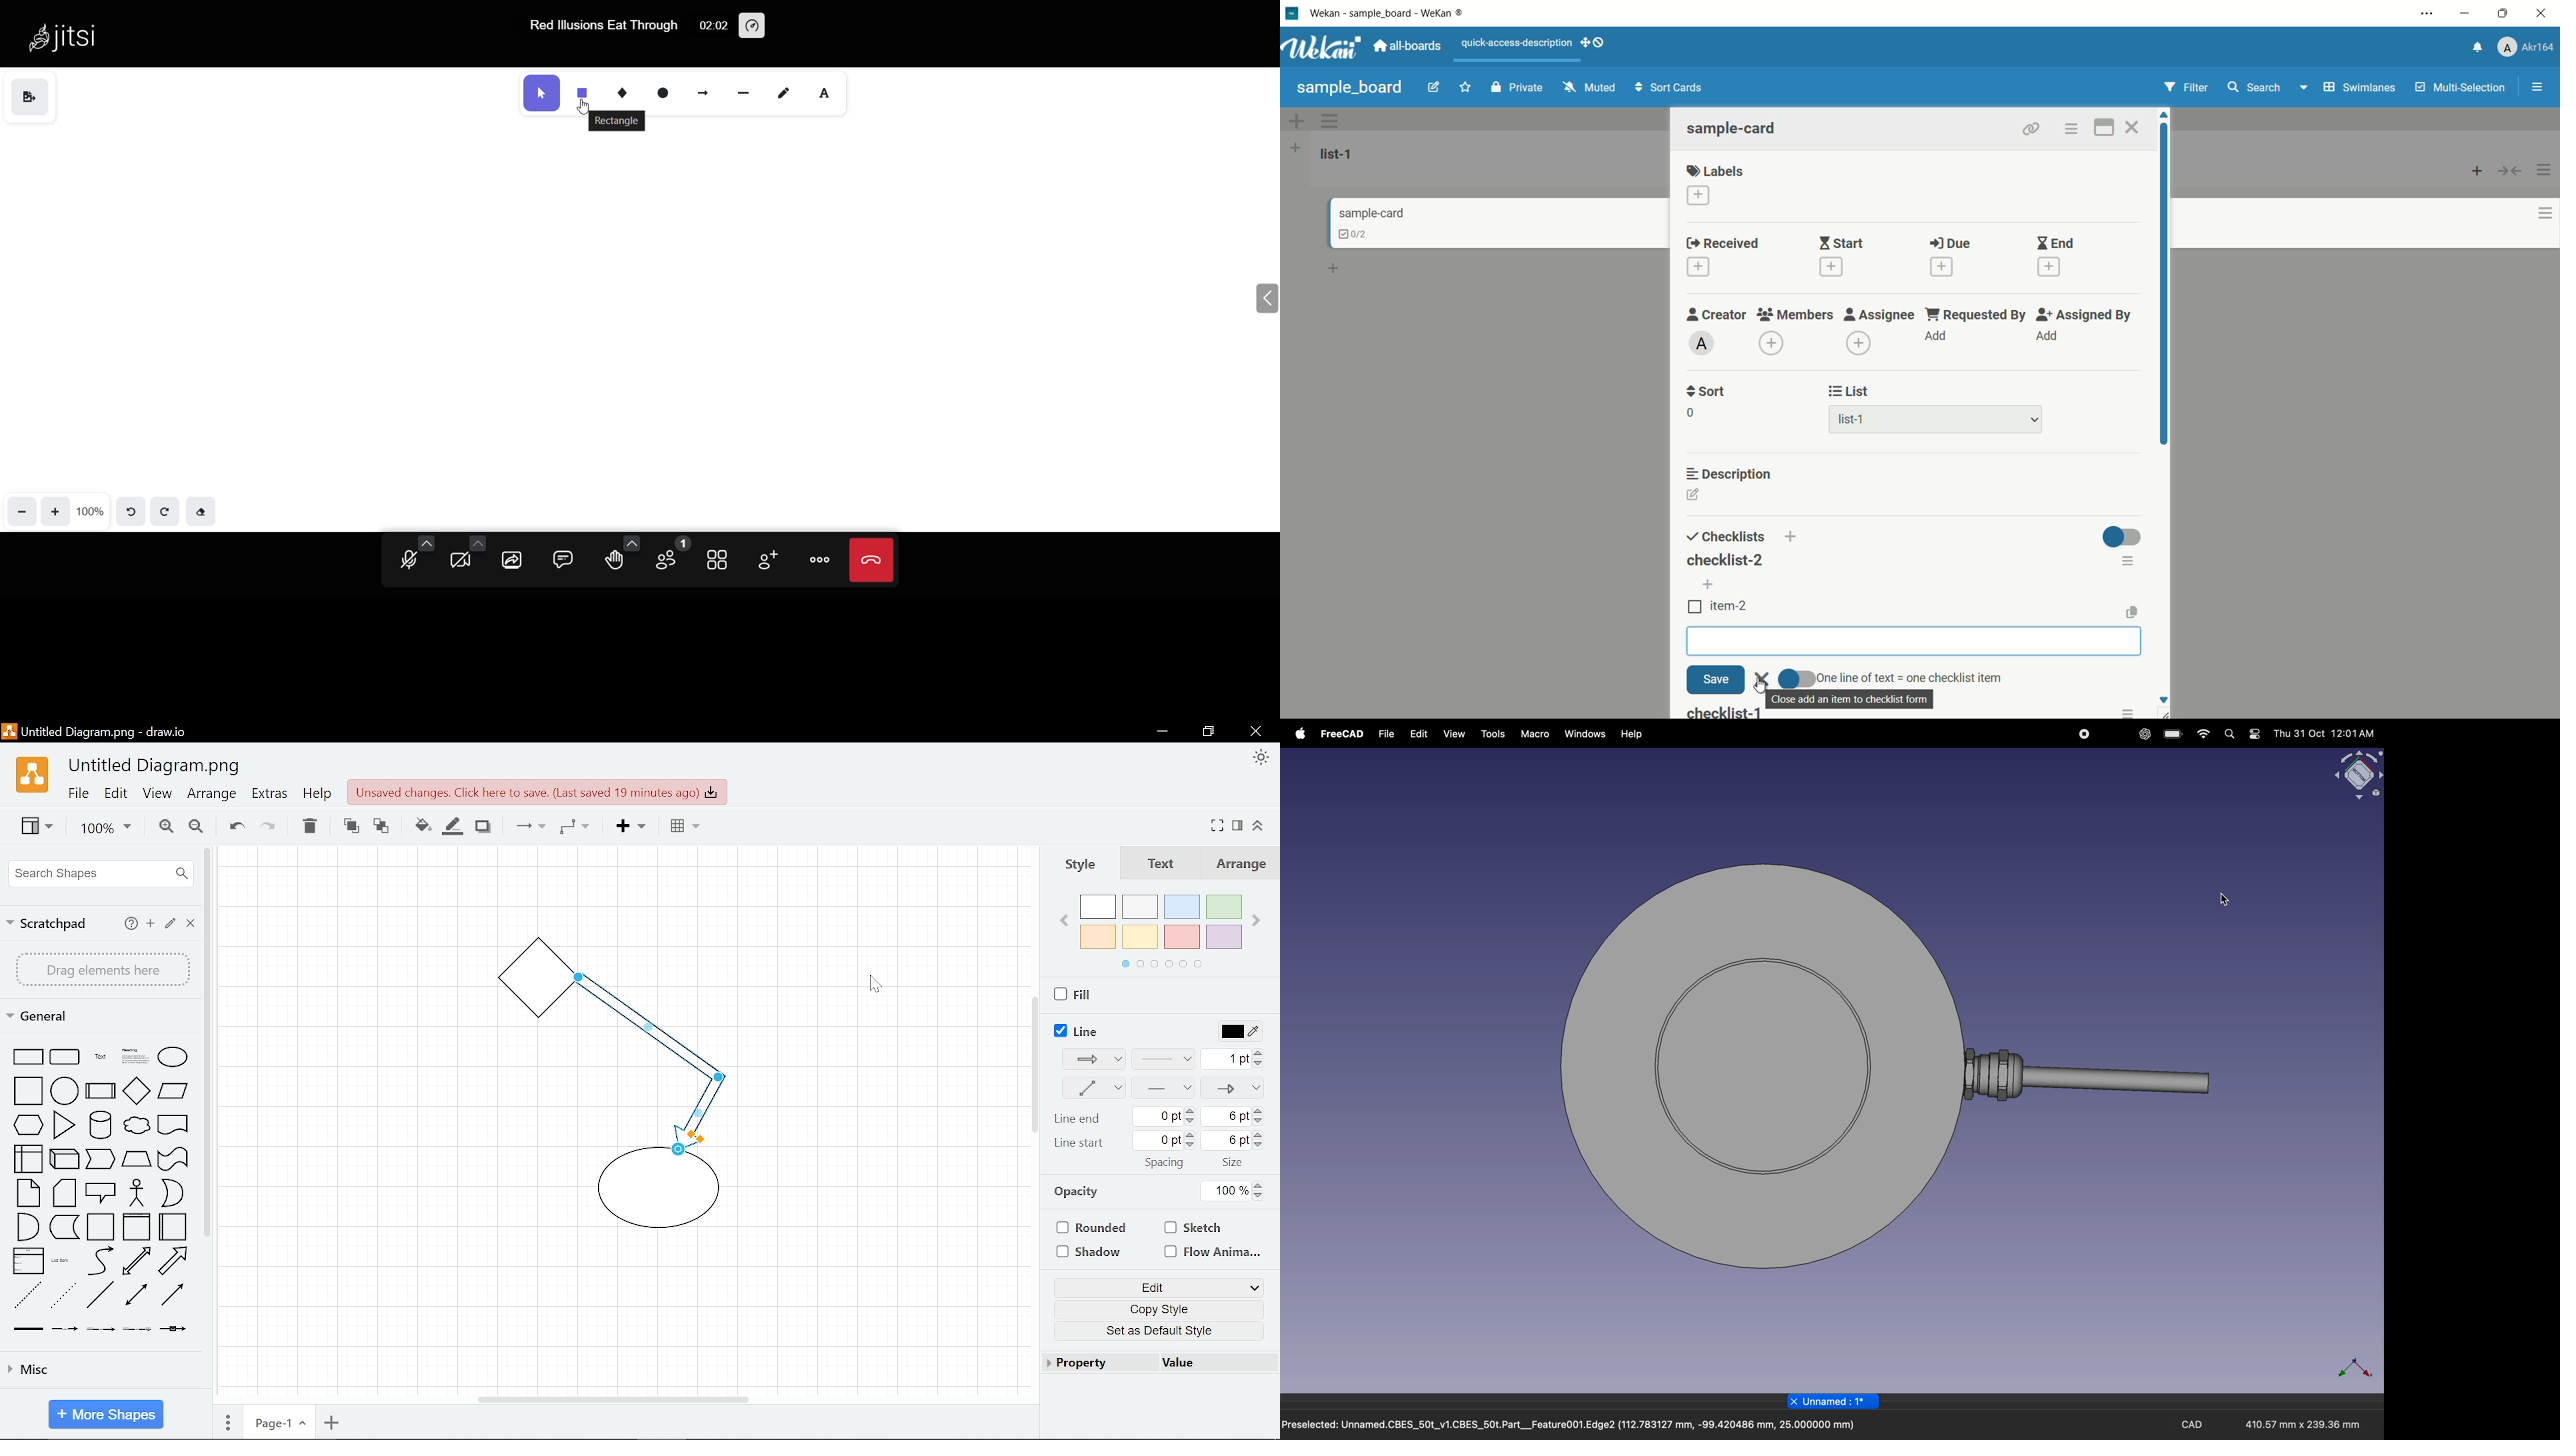 The width and height of the screenshot is (2576, 1456). I want to click on shape, so click(173, 1056).